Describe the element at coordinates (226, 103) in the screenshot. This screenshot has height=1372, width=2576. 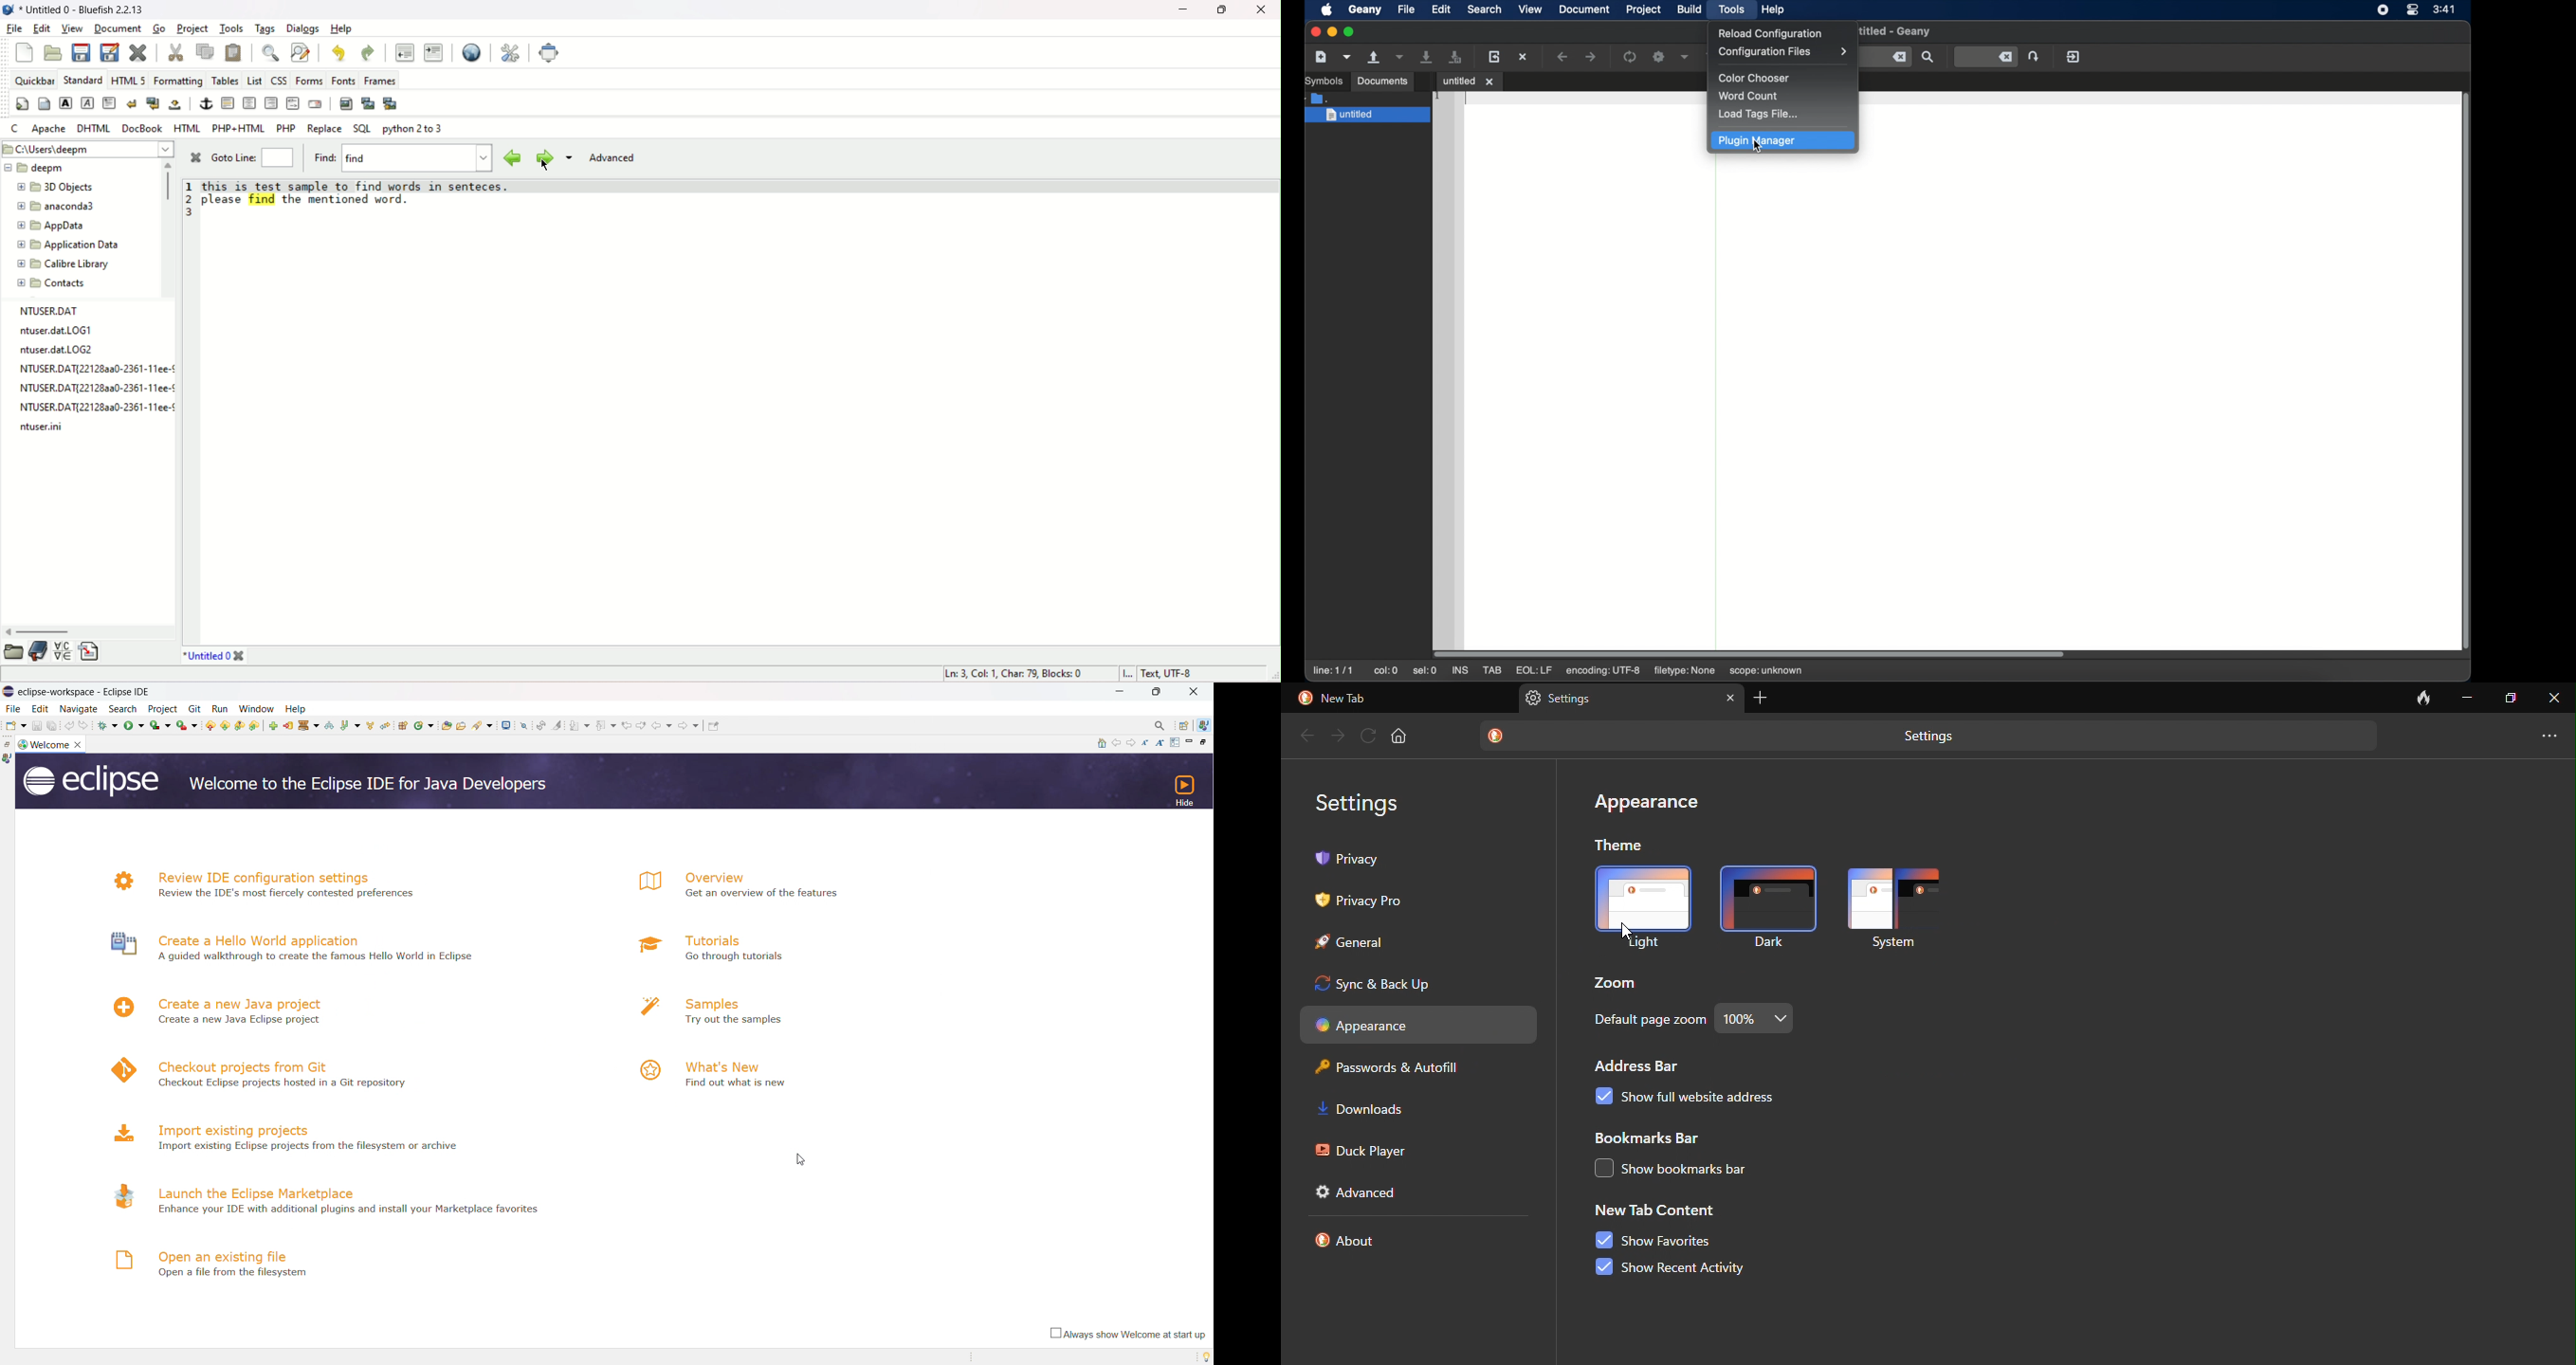
I see `horizontal rule` at that location.